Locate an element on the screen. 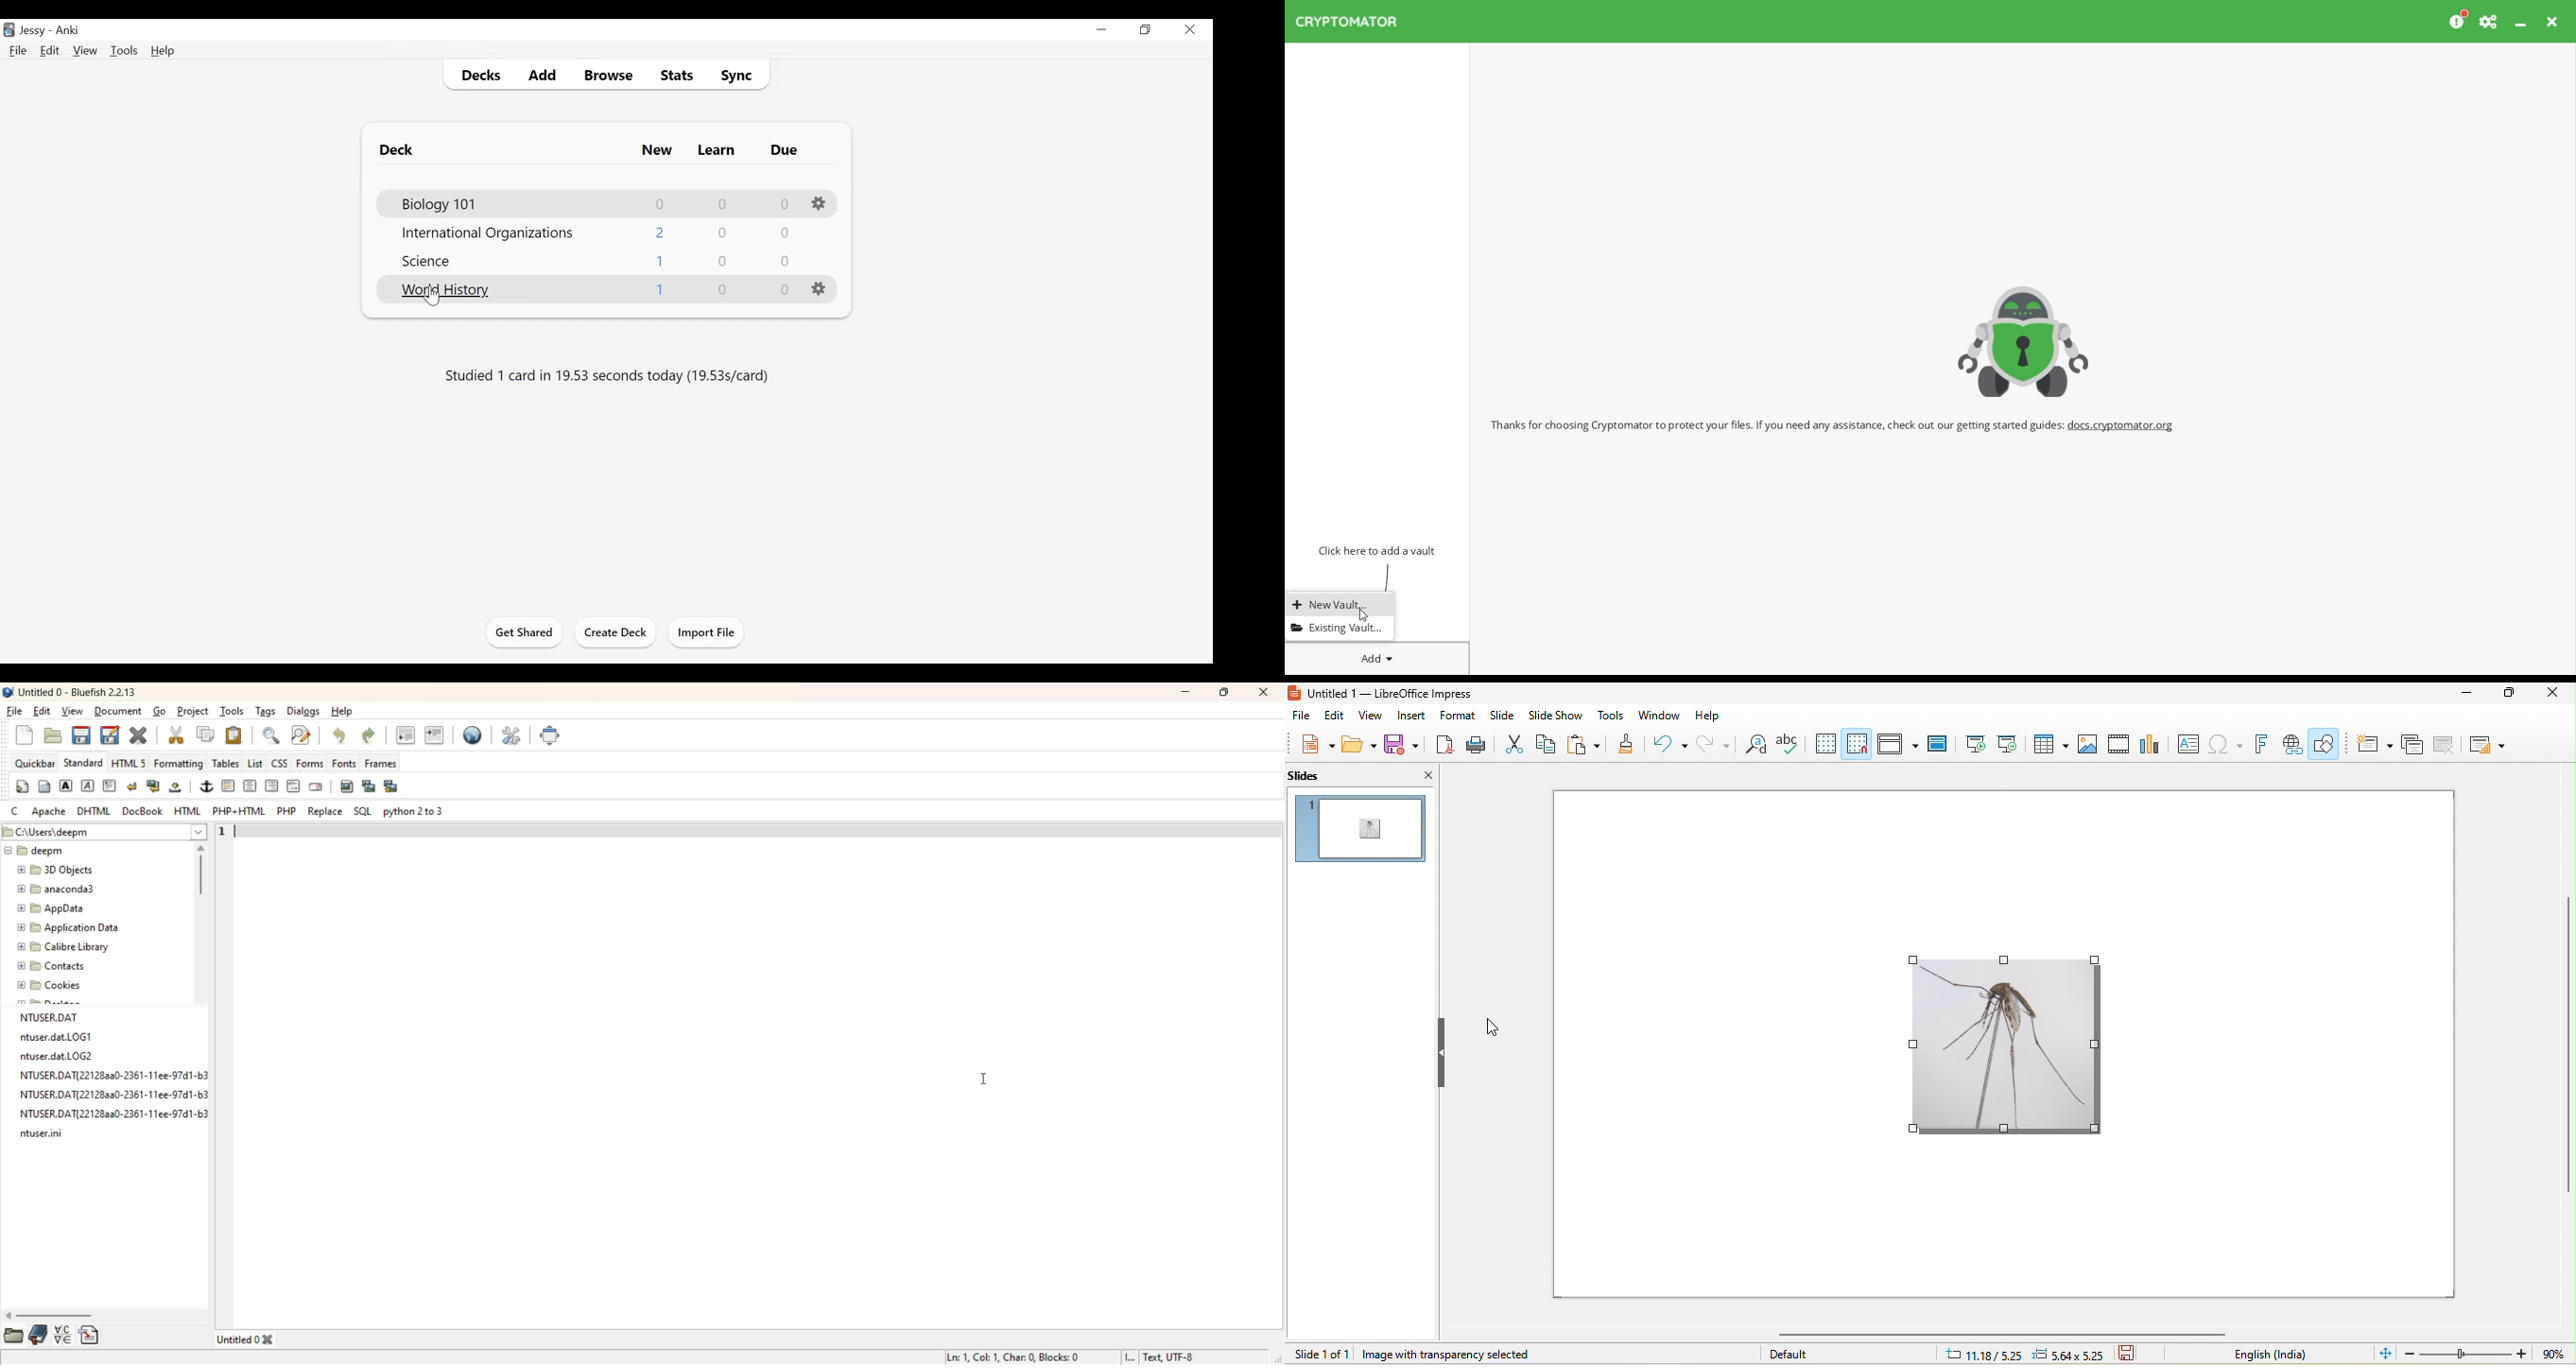  deepm is located at coordinates (38, 851).